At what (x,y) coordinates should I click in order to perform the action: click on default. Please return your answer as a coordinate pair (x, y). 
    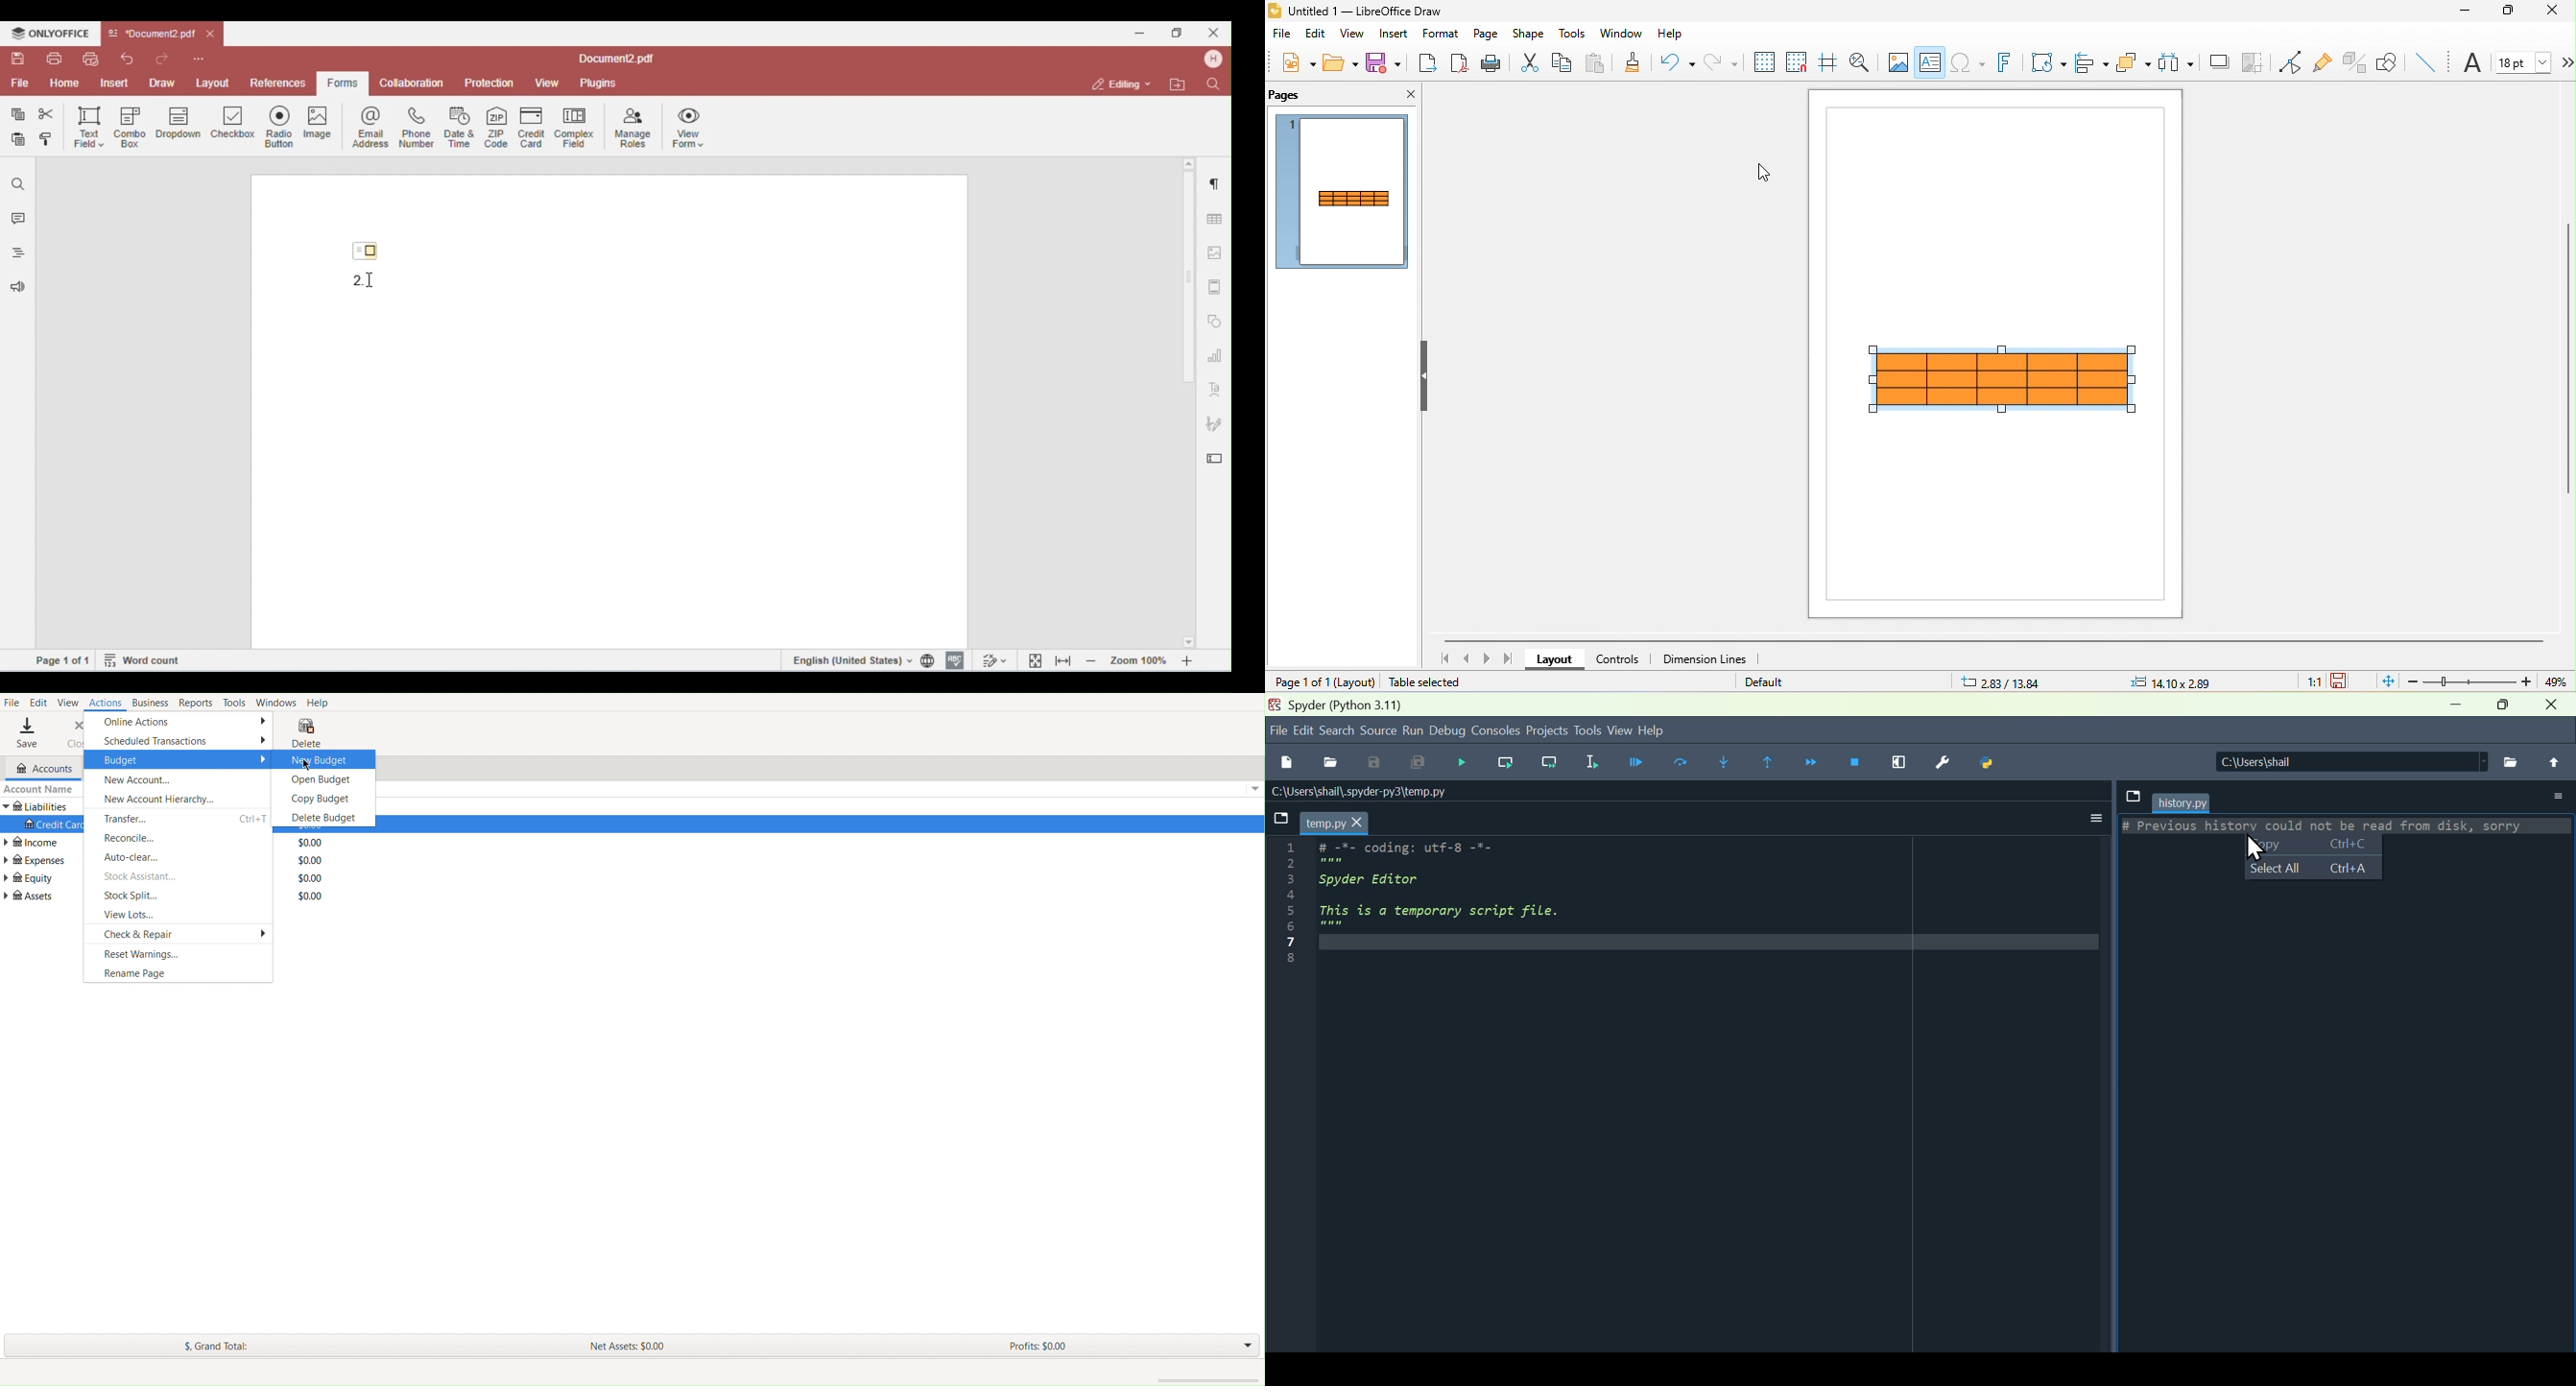
    Looking at the image, I should click on (1785, 681).